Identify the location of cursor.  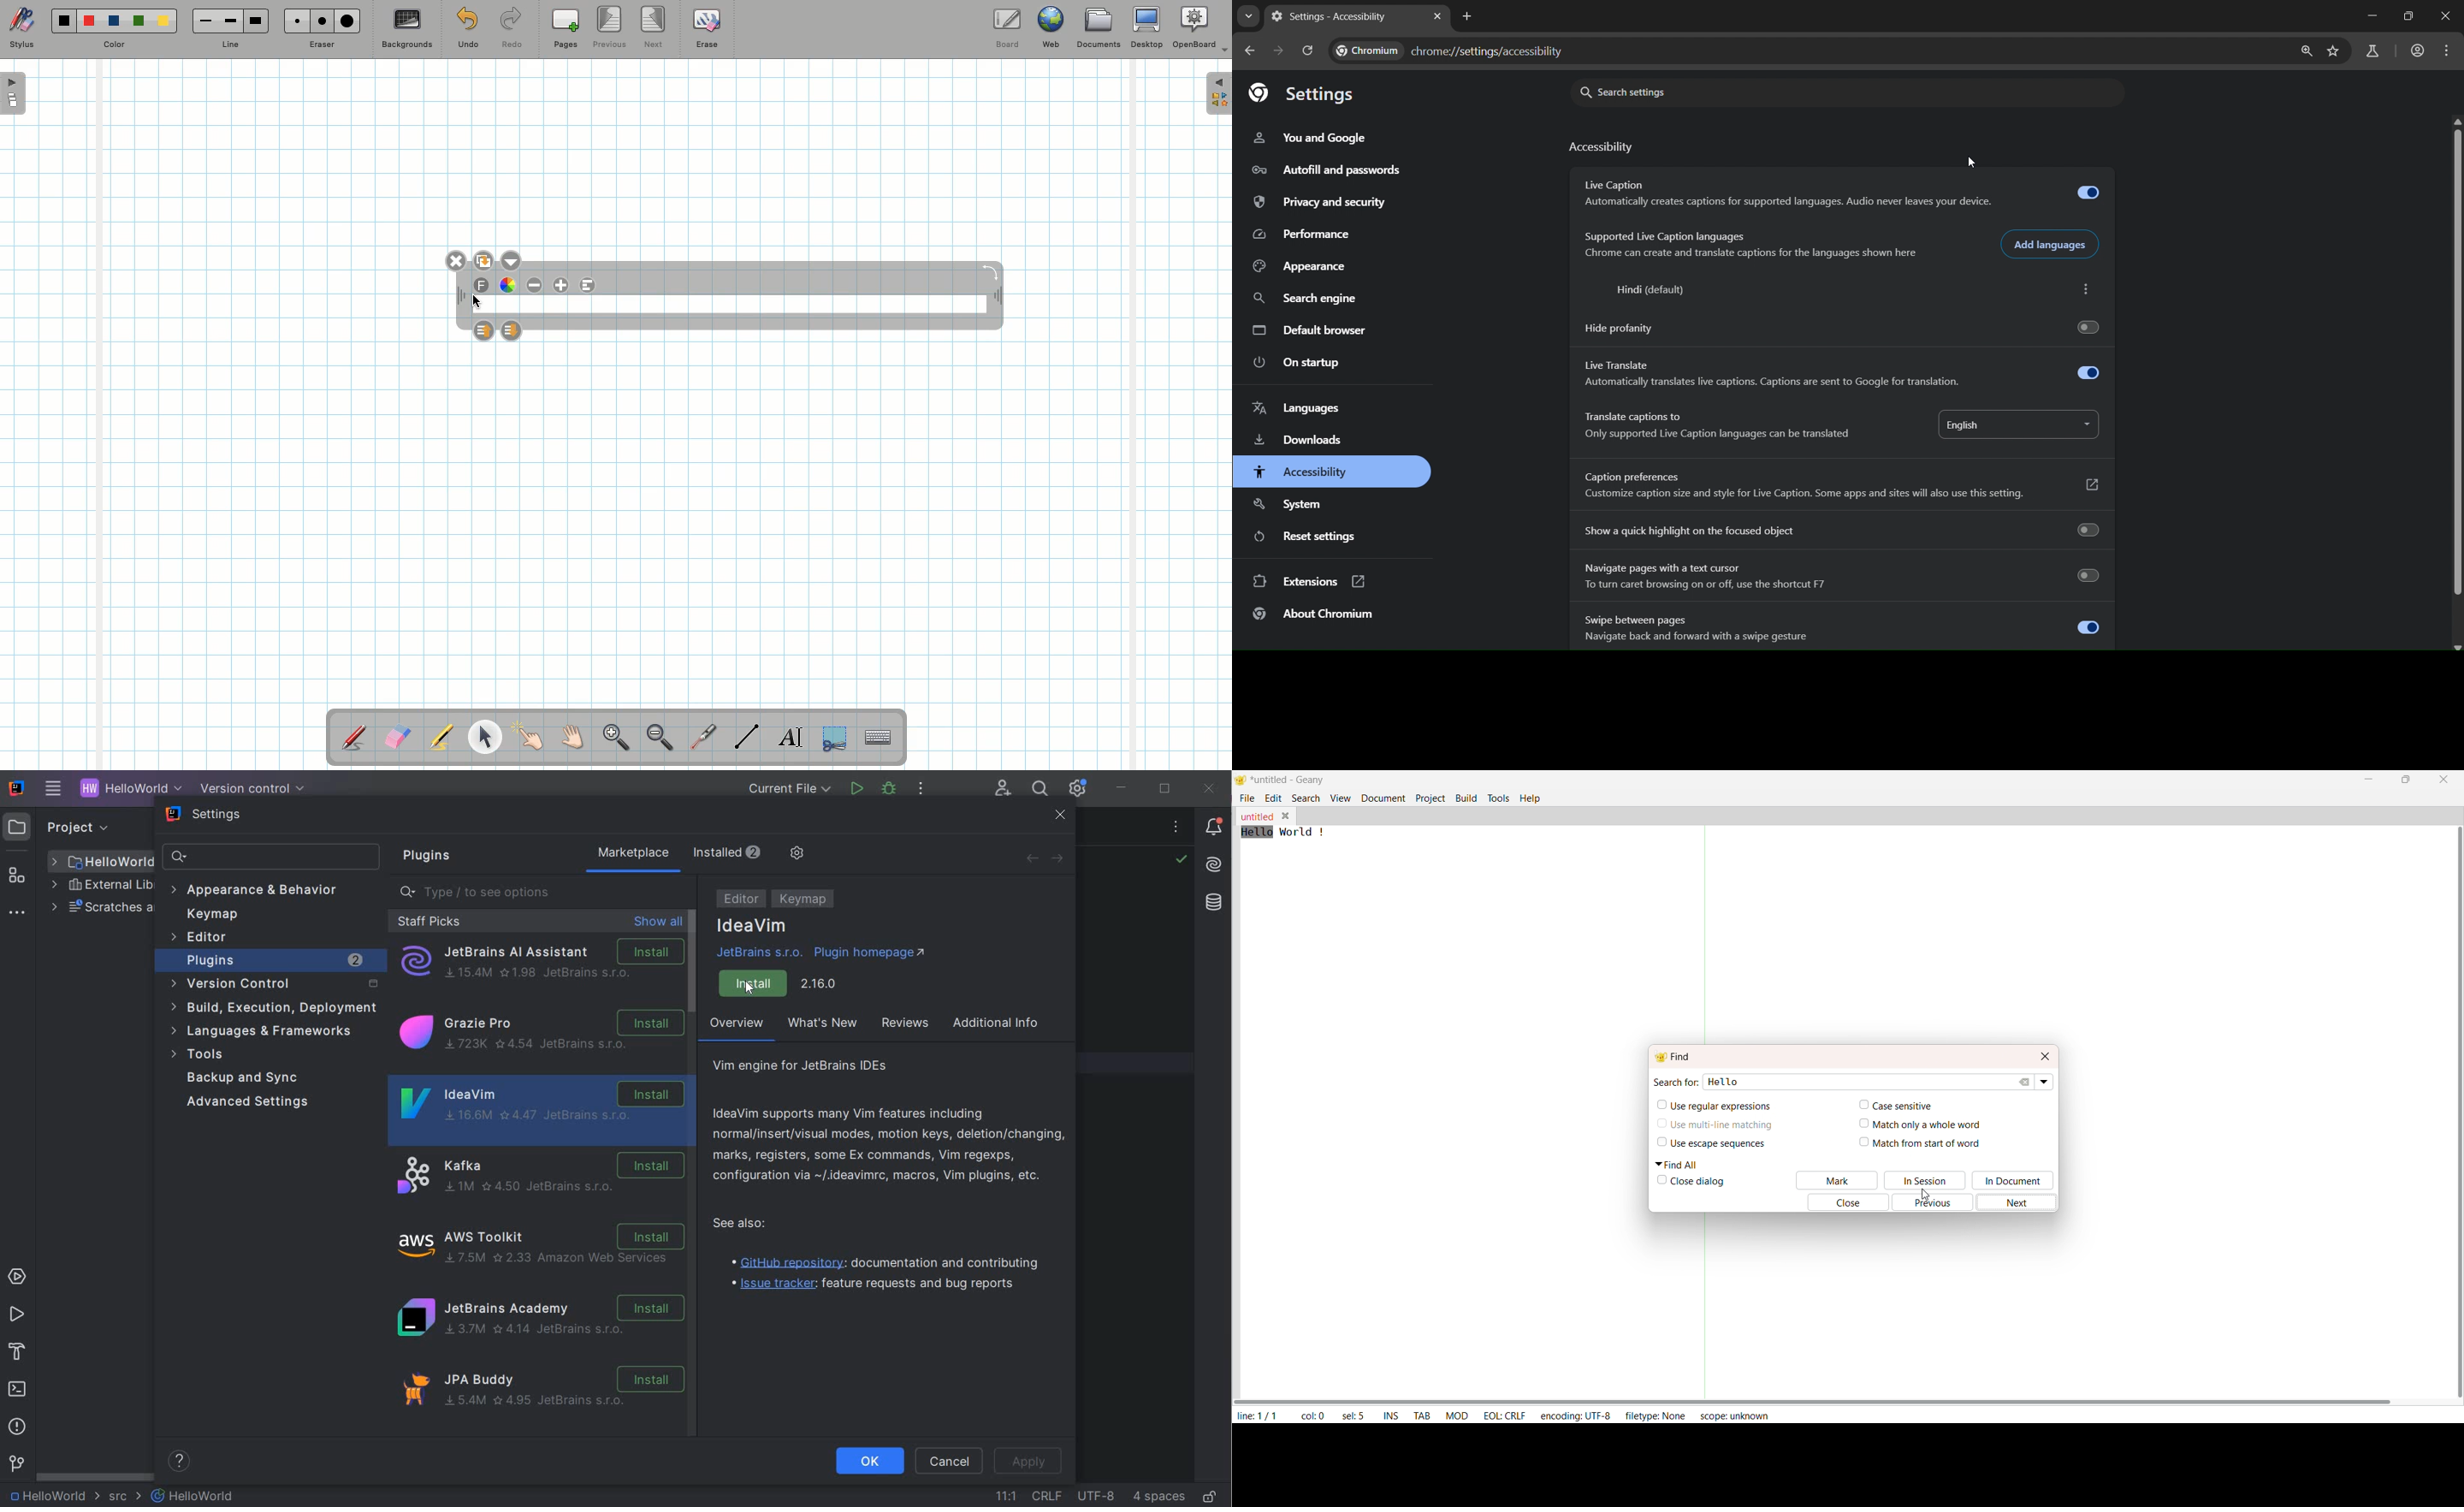
(1972, 161).